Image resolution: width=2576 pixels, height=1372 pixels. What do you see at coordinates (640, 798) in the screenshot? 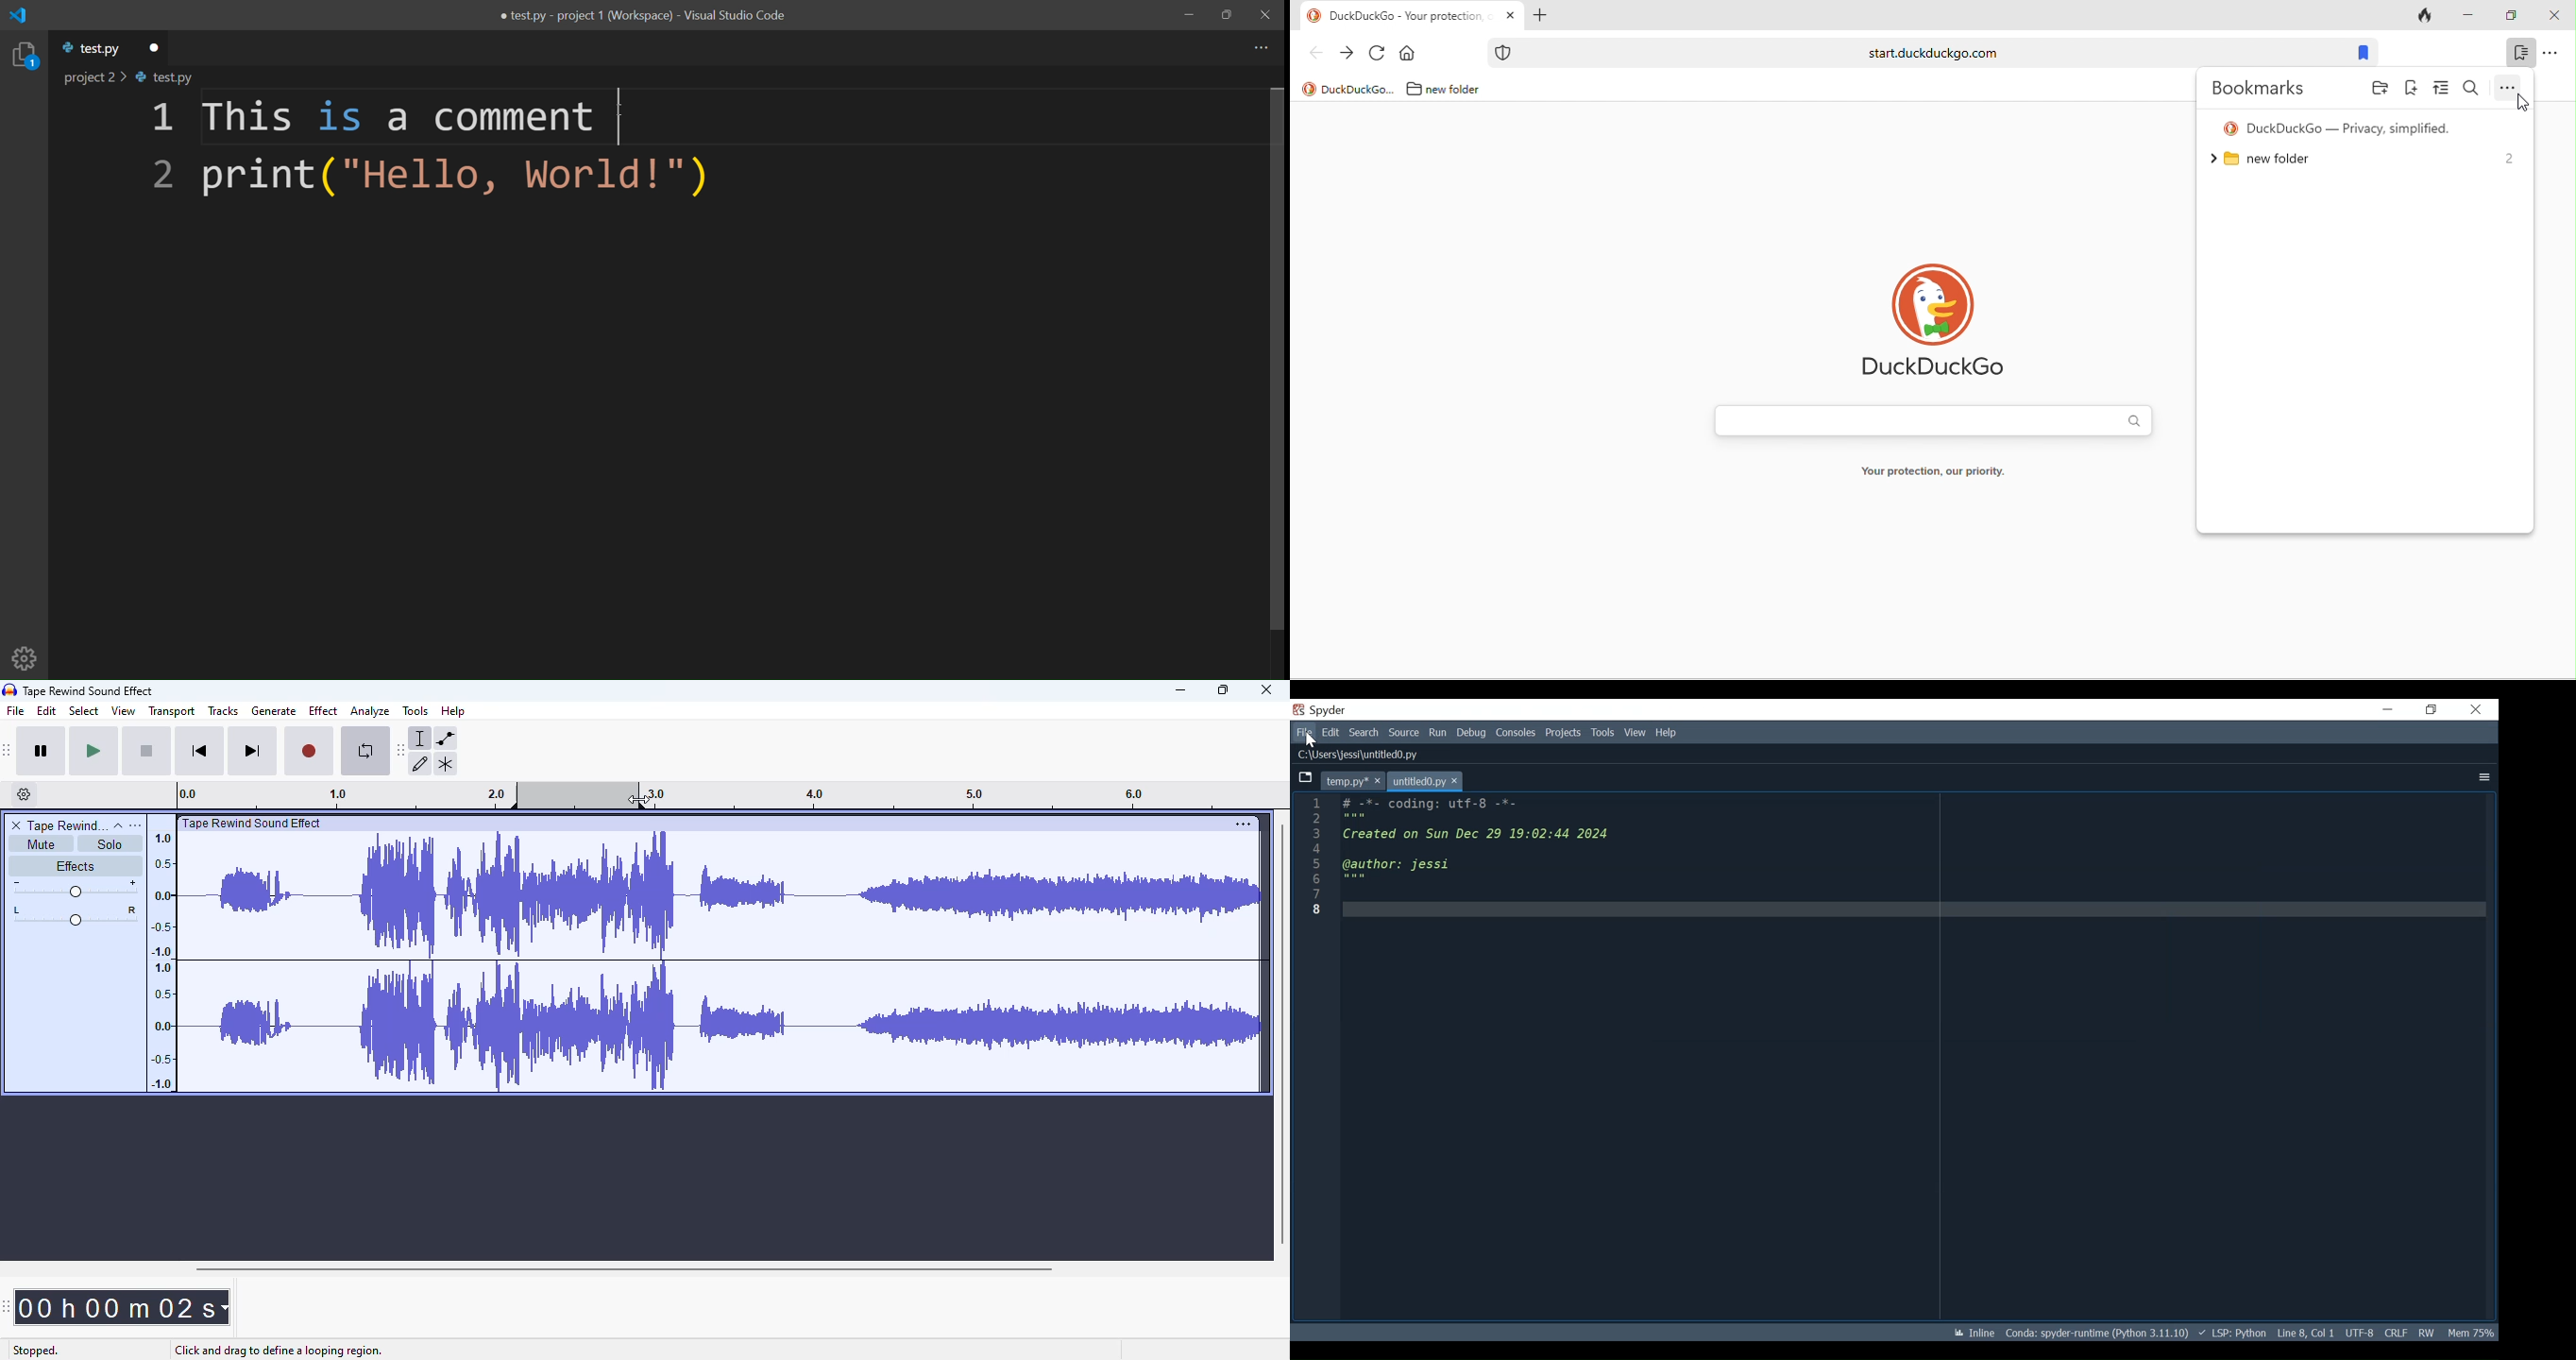
I see `cursor` at bounding box center [640, 798].